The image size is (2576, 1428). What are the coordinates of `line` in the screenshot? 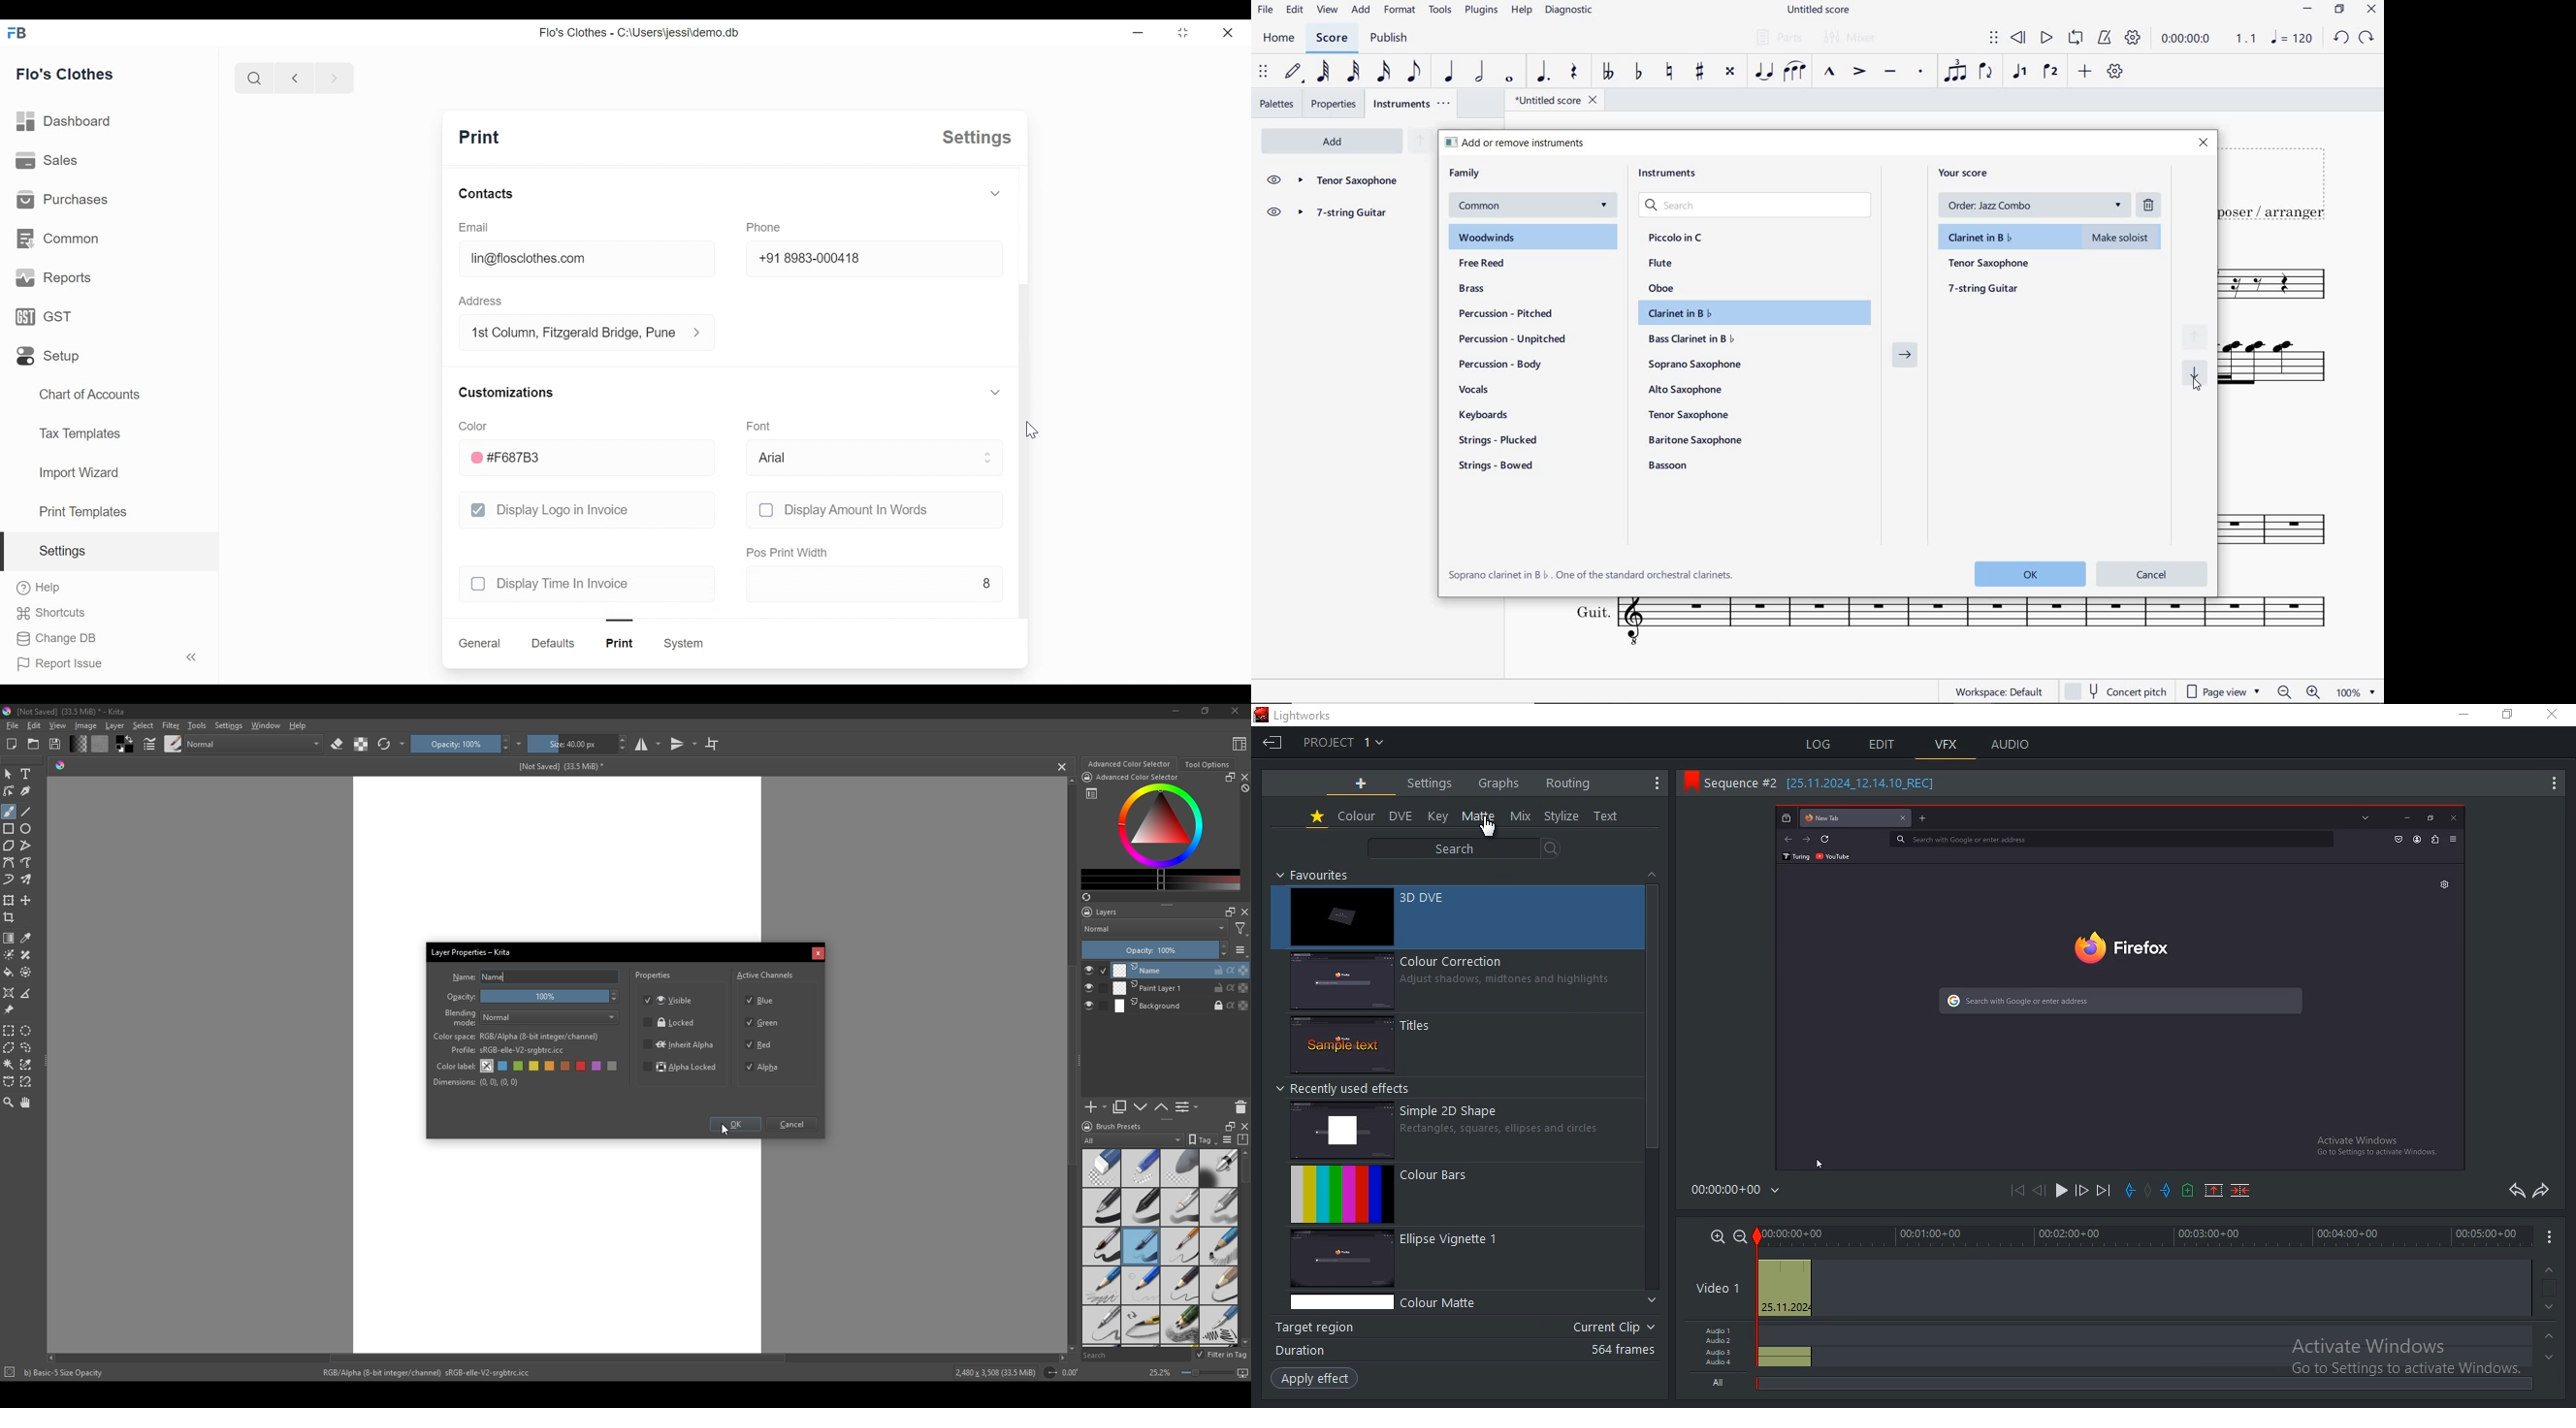 It's located at (27, 812).